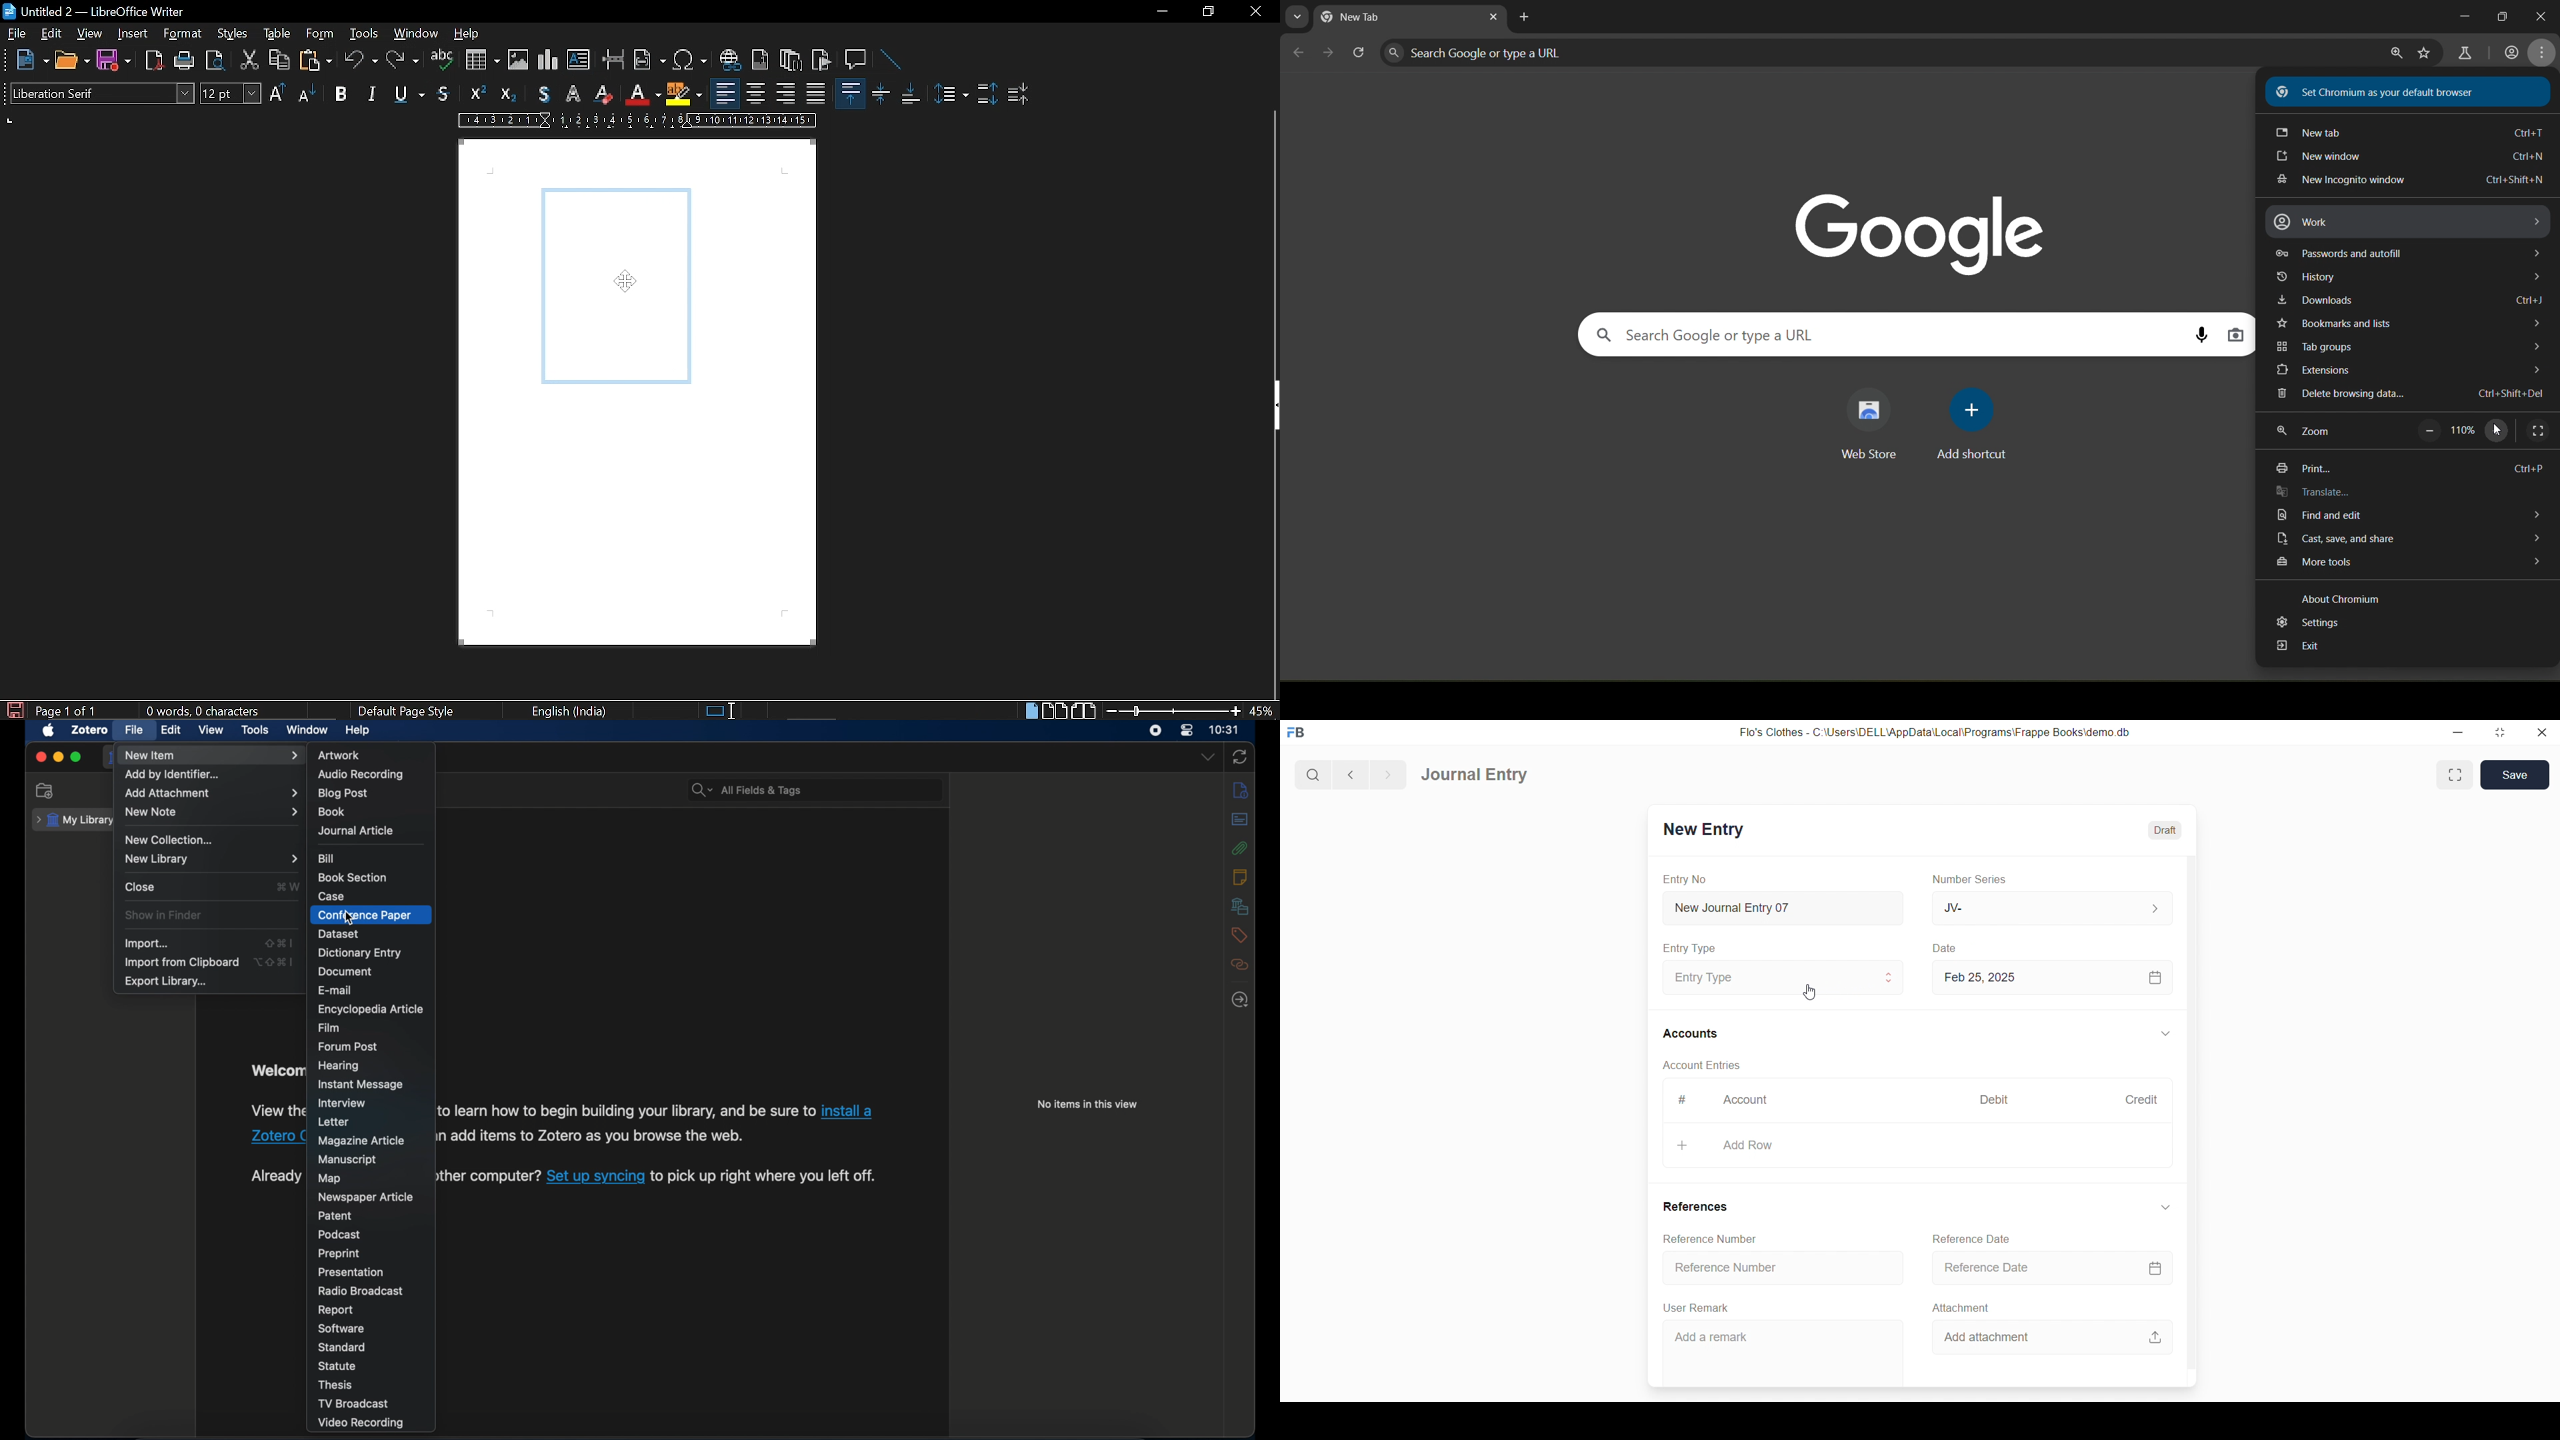 Image resolution: width=2576 pixels, height=1456 pixels. What do you see at coordinates (339, 1066) in the screenshot?
I see `hearing` at bounding box center [339, 1066].